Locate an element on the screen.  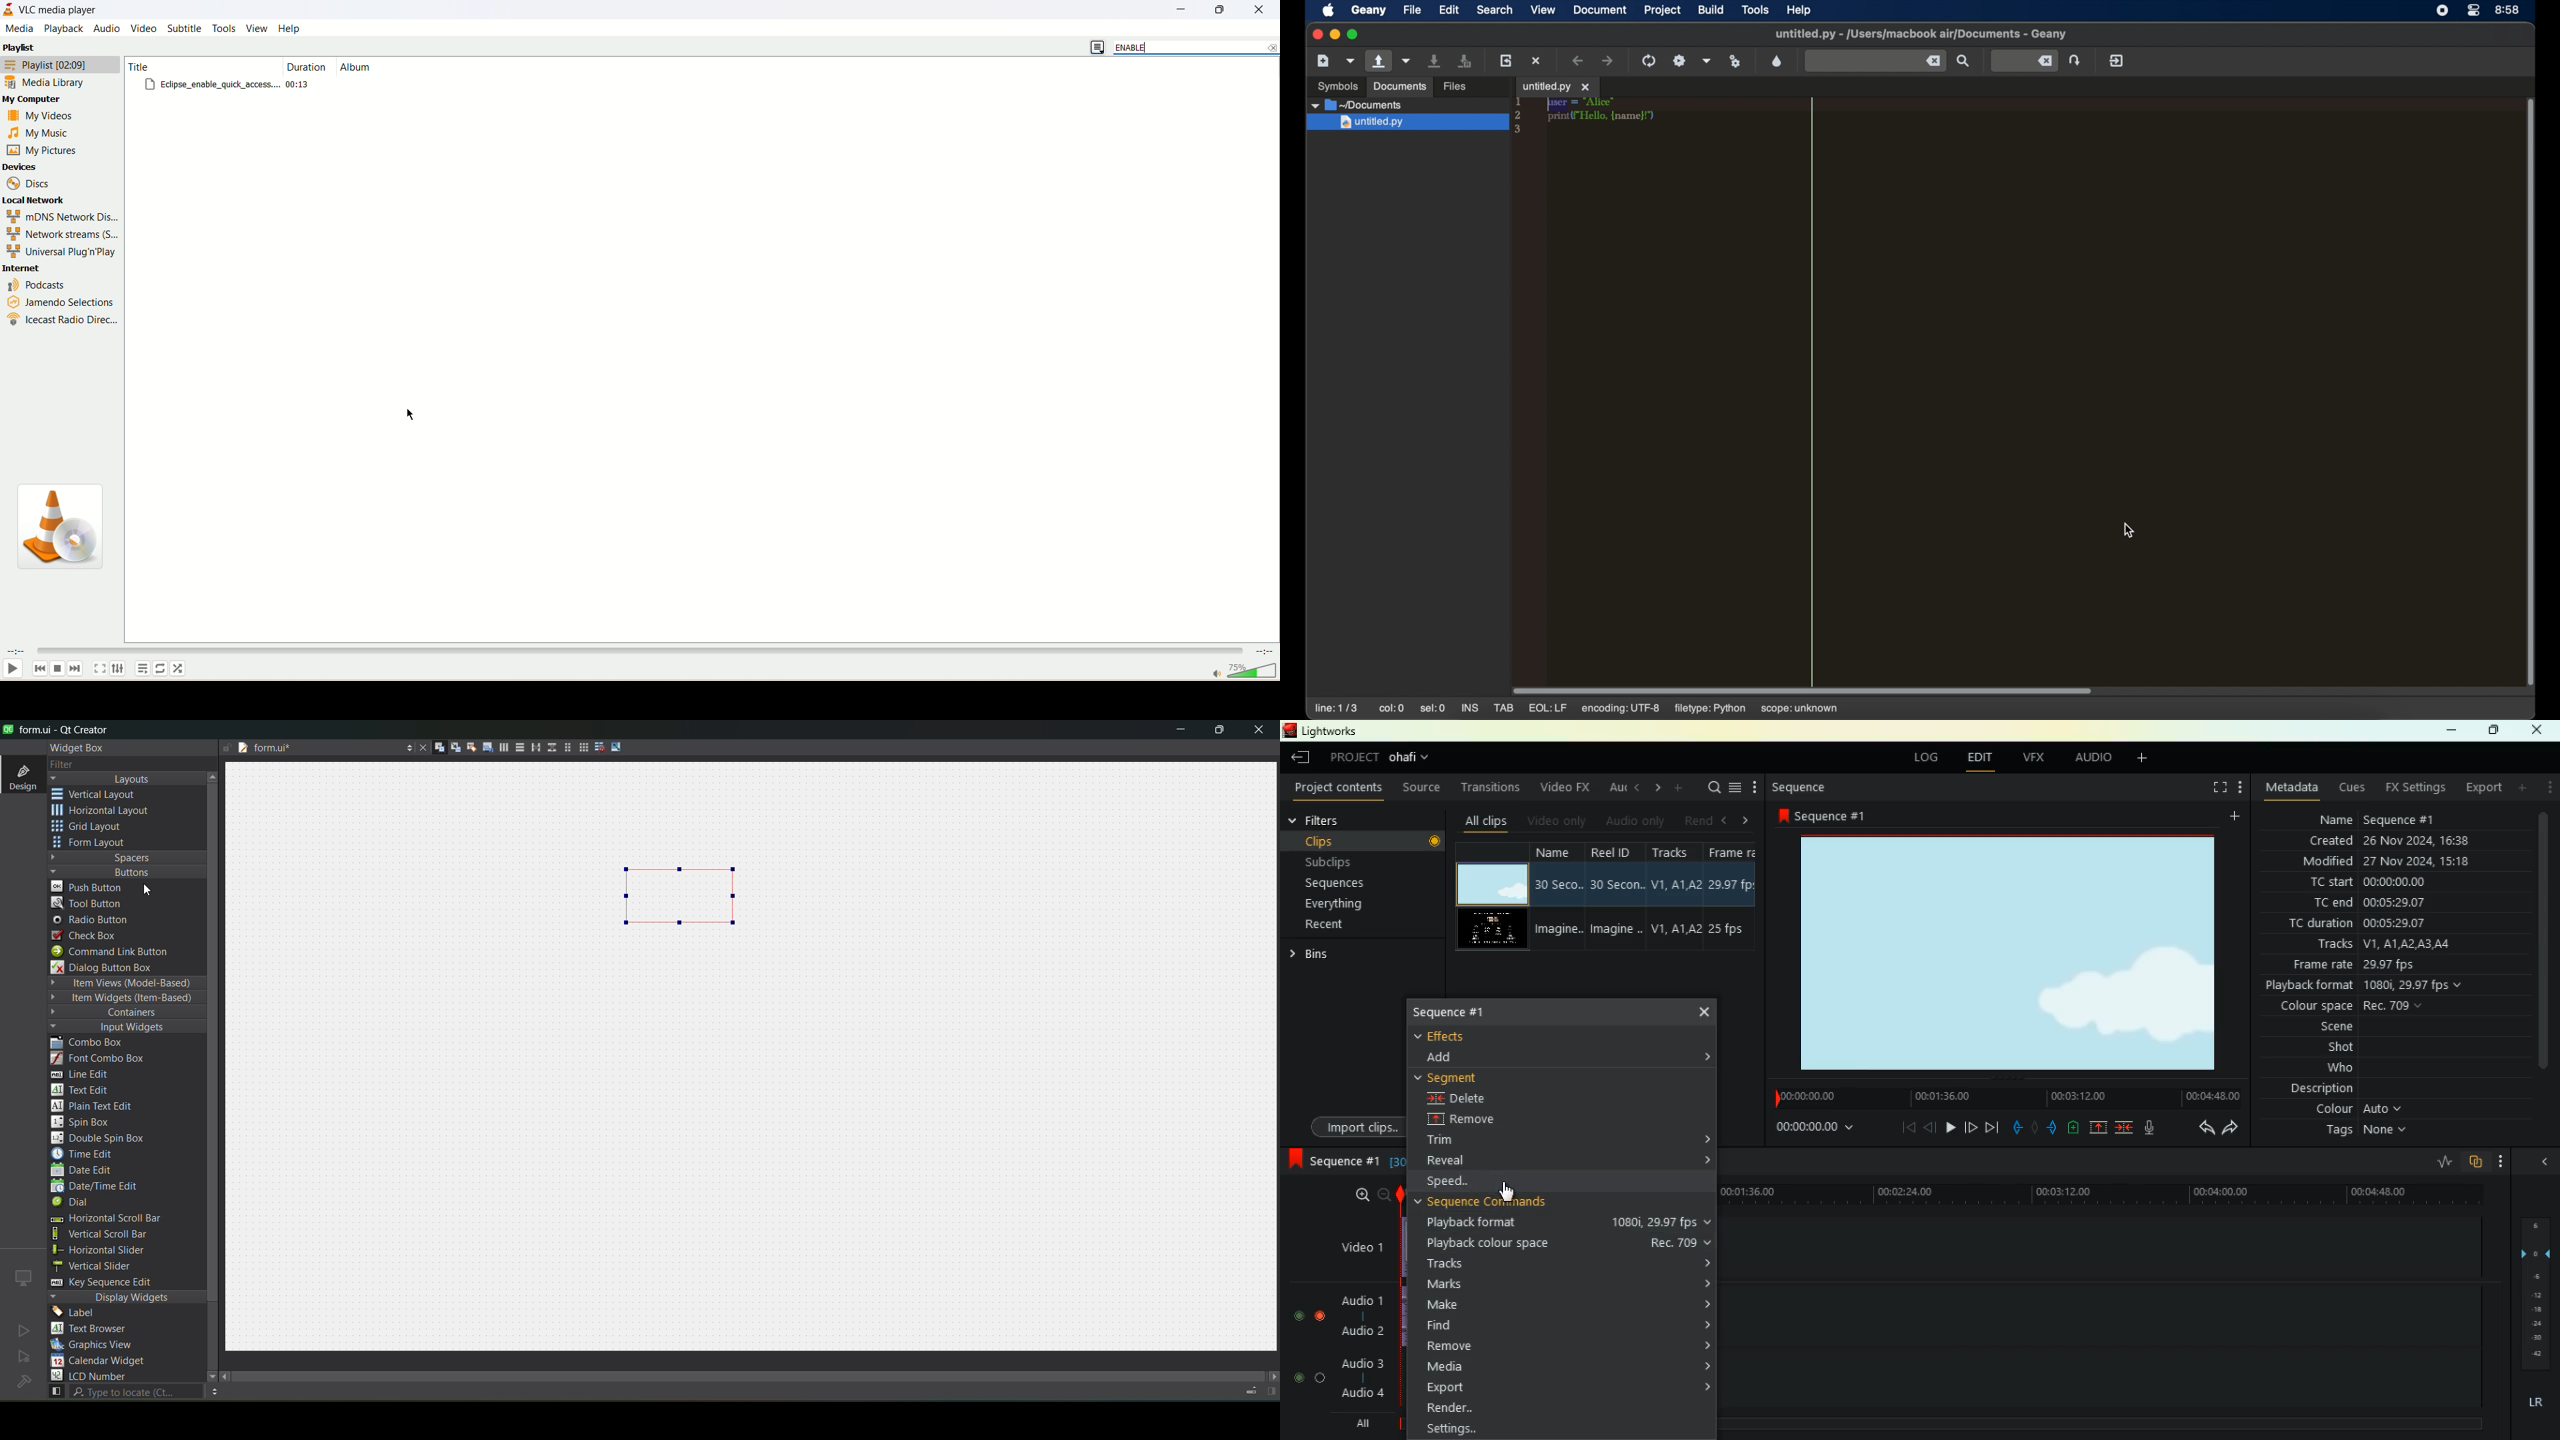
video1 is located at coordinates (1358, 1246).